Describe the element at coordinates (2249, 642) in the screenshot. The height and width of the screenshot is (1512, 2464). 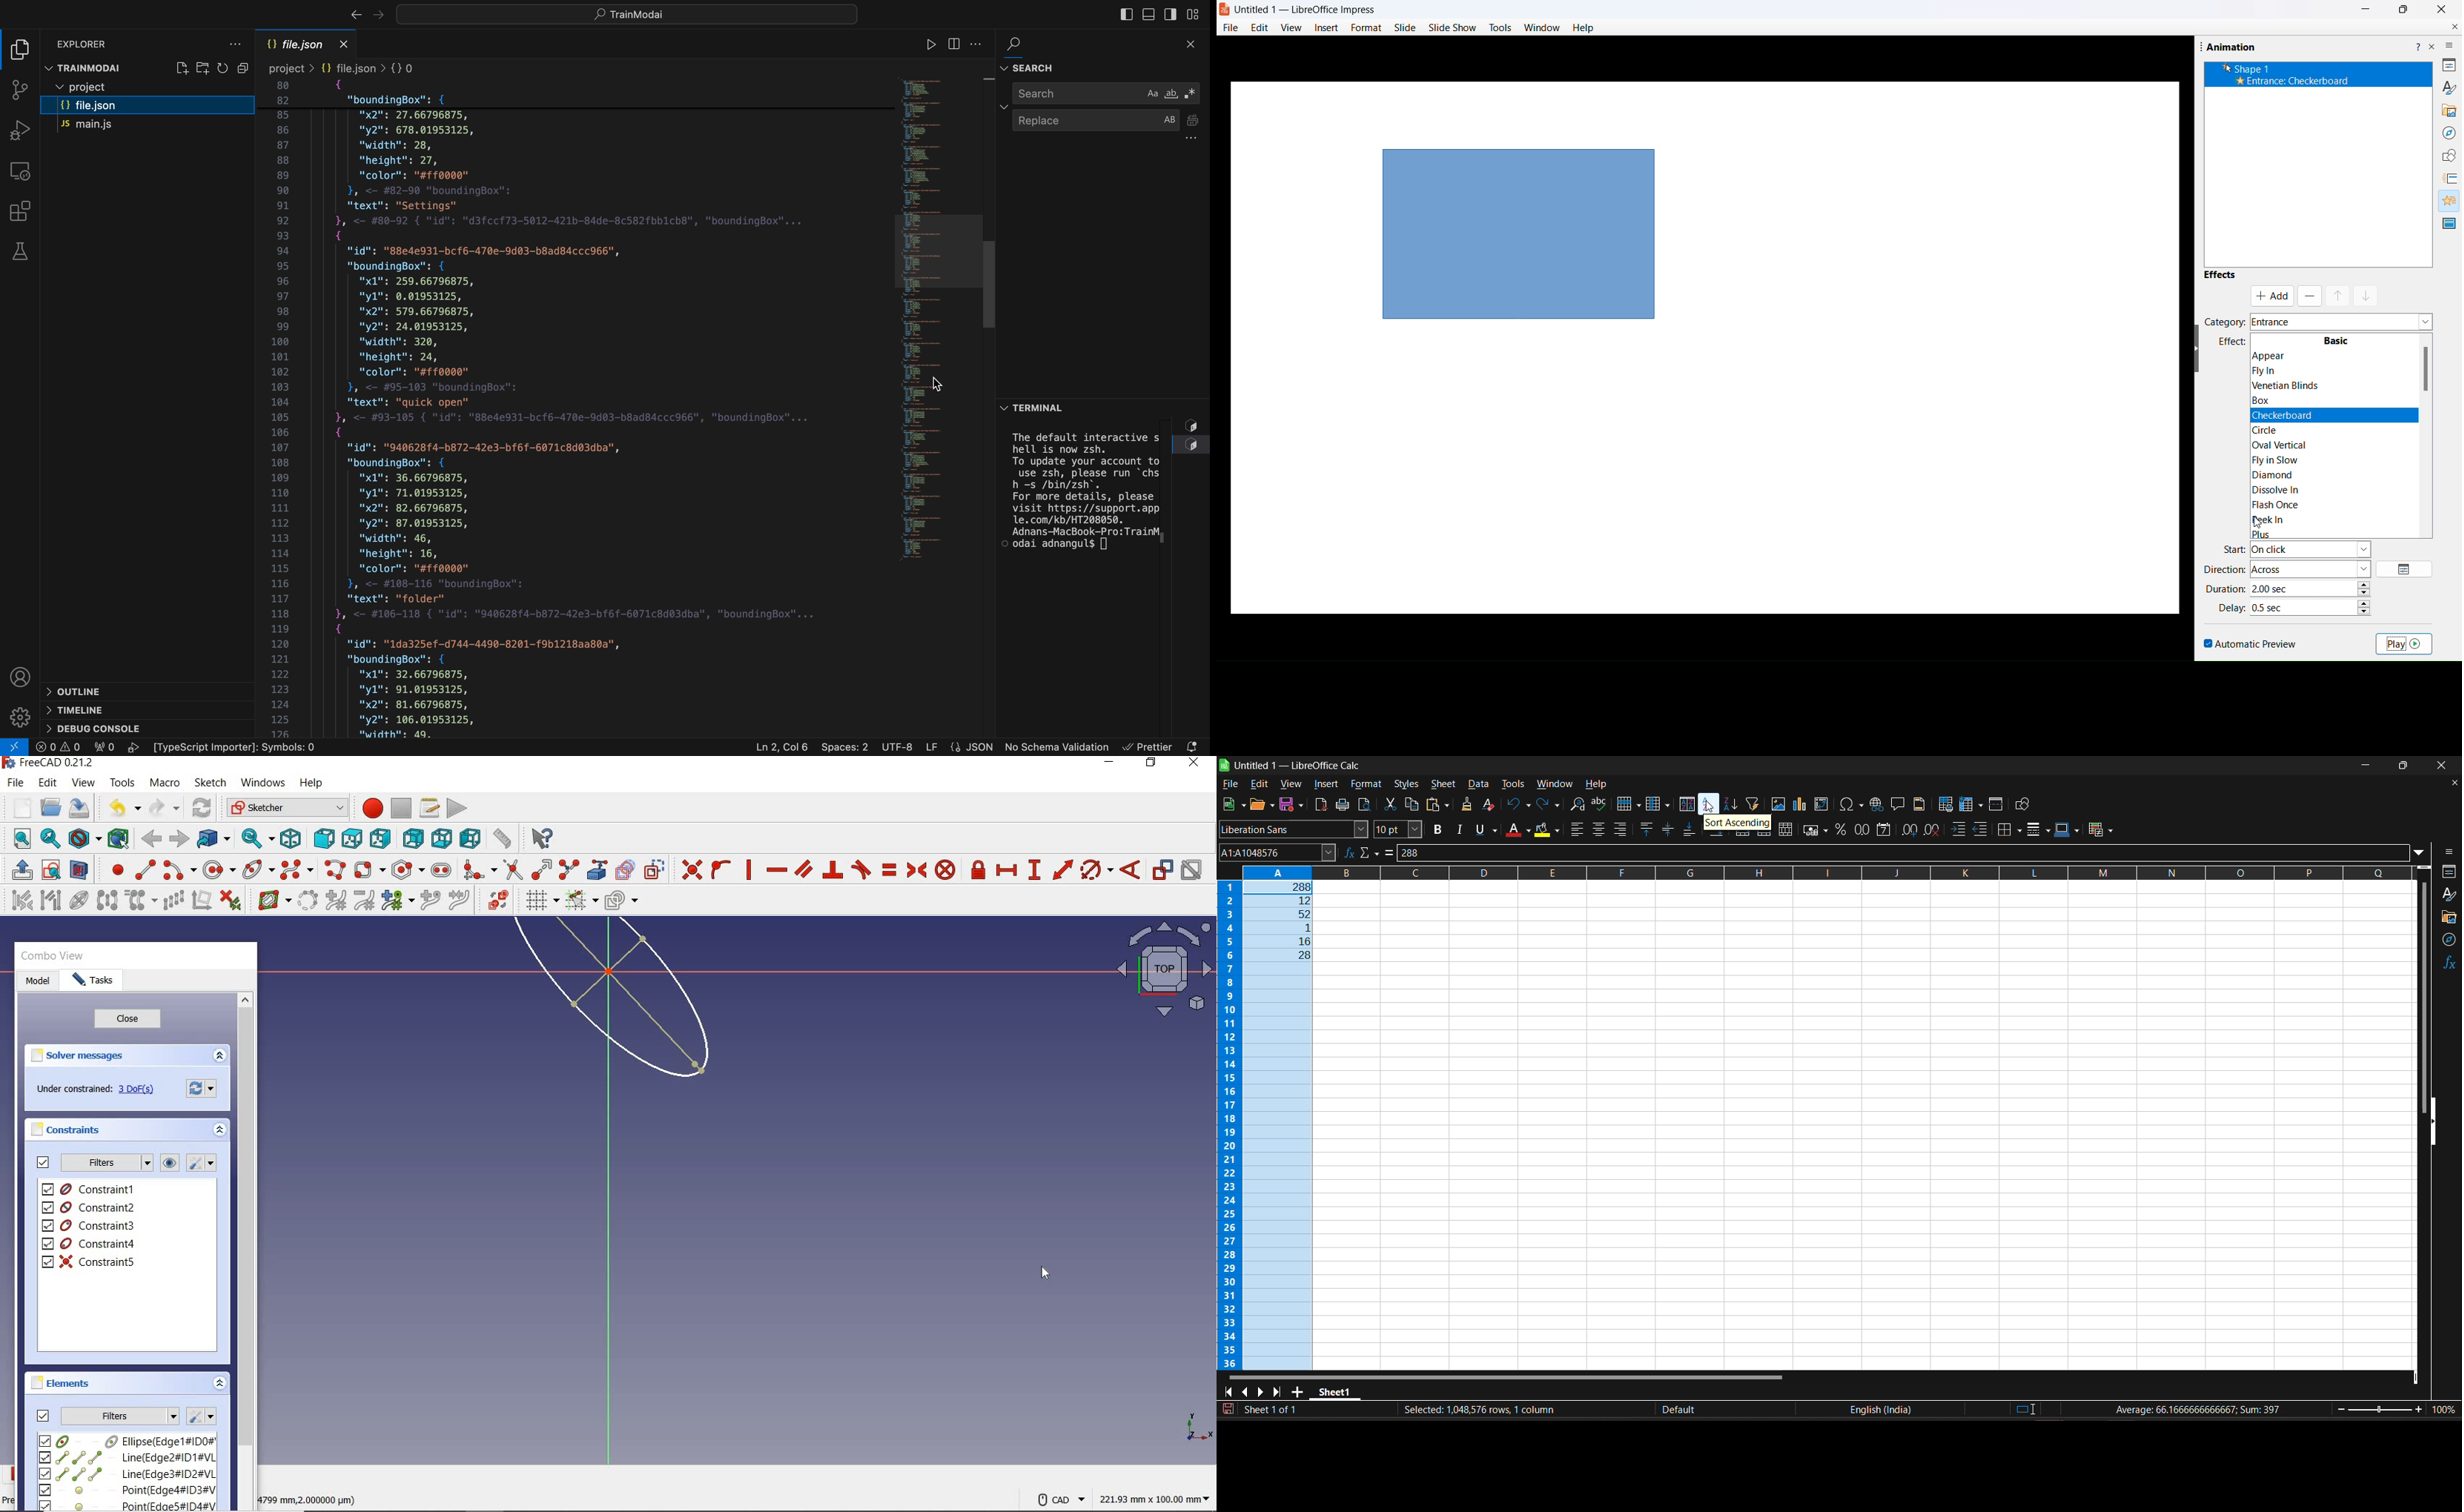
I see `automatic preview` at that location.